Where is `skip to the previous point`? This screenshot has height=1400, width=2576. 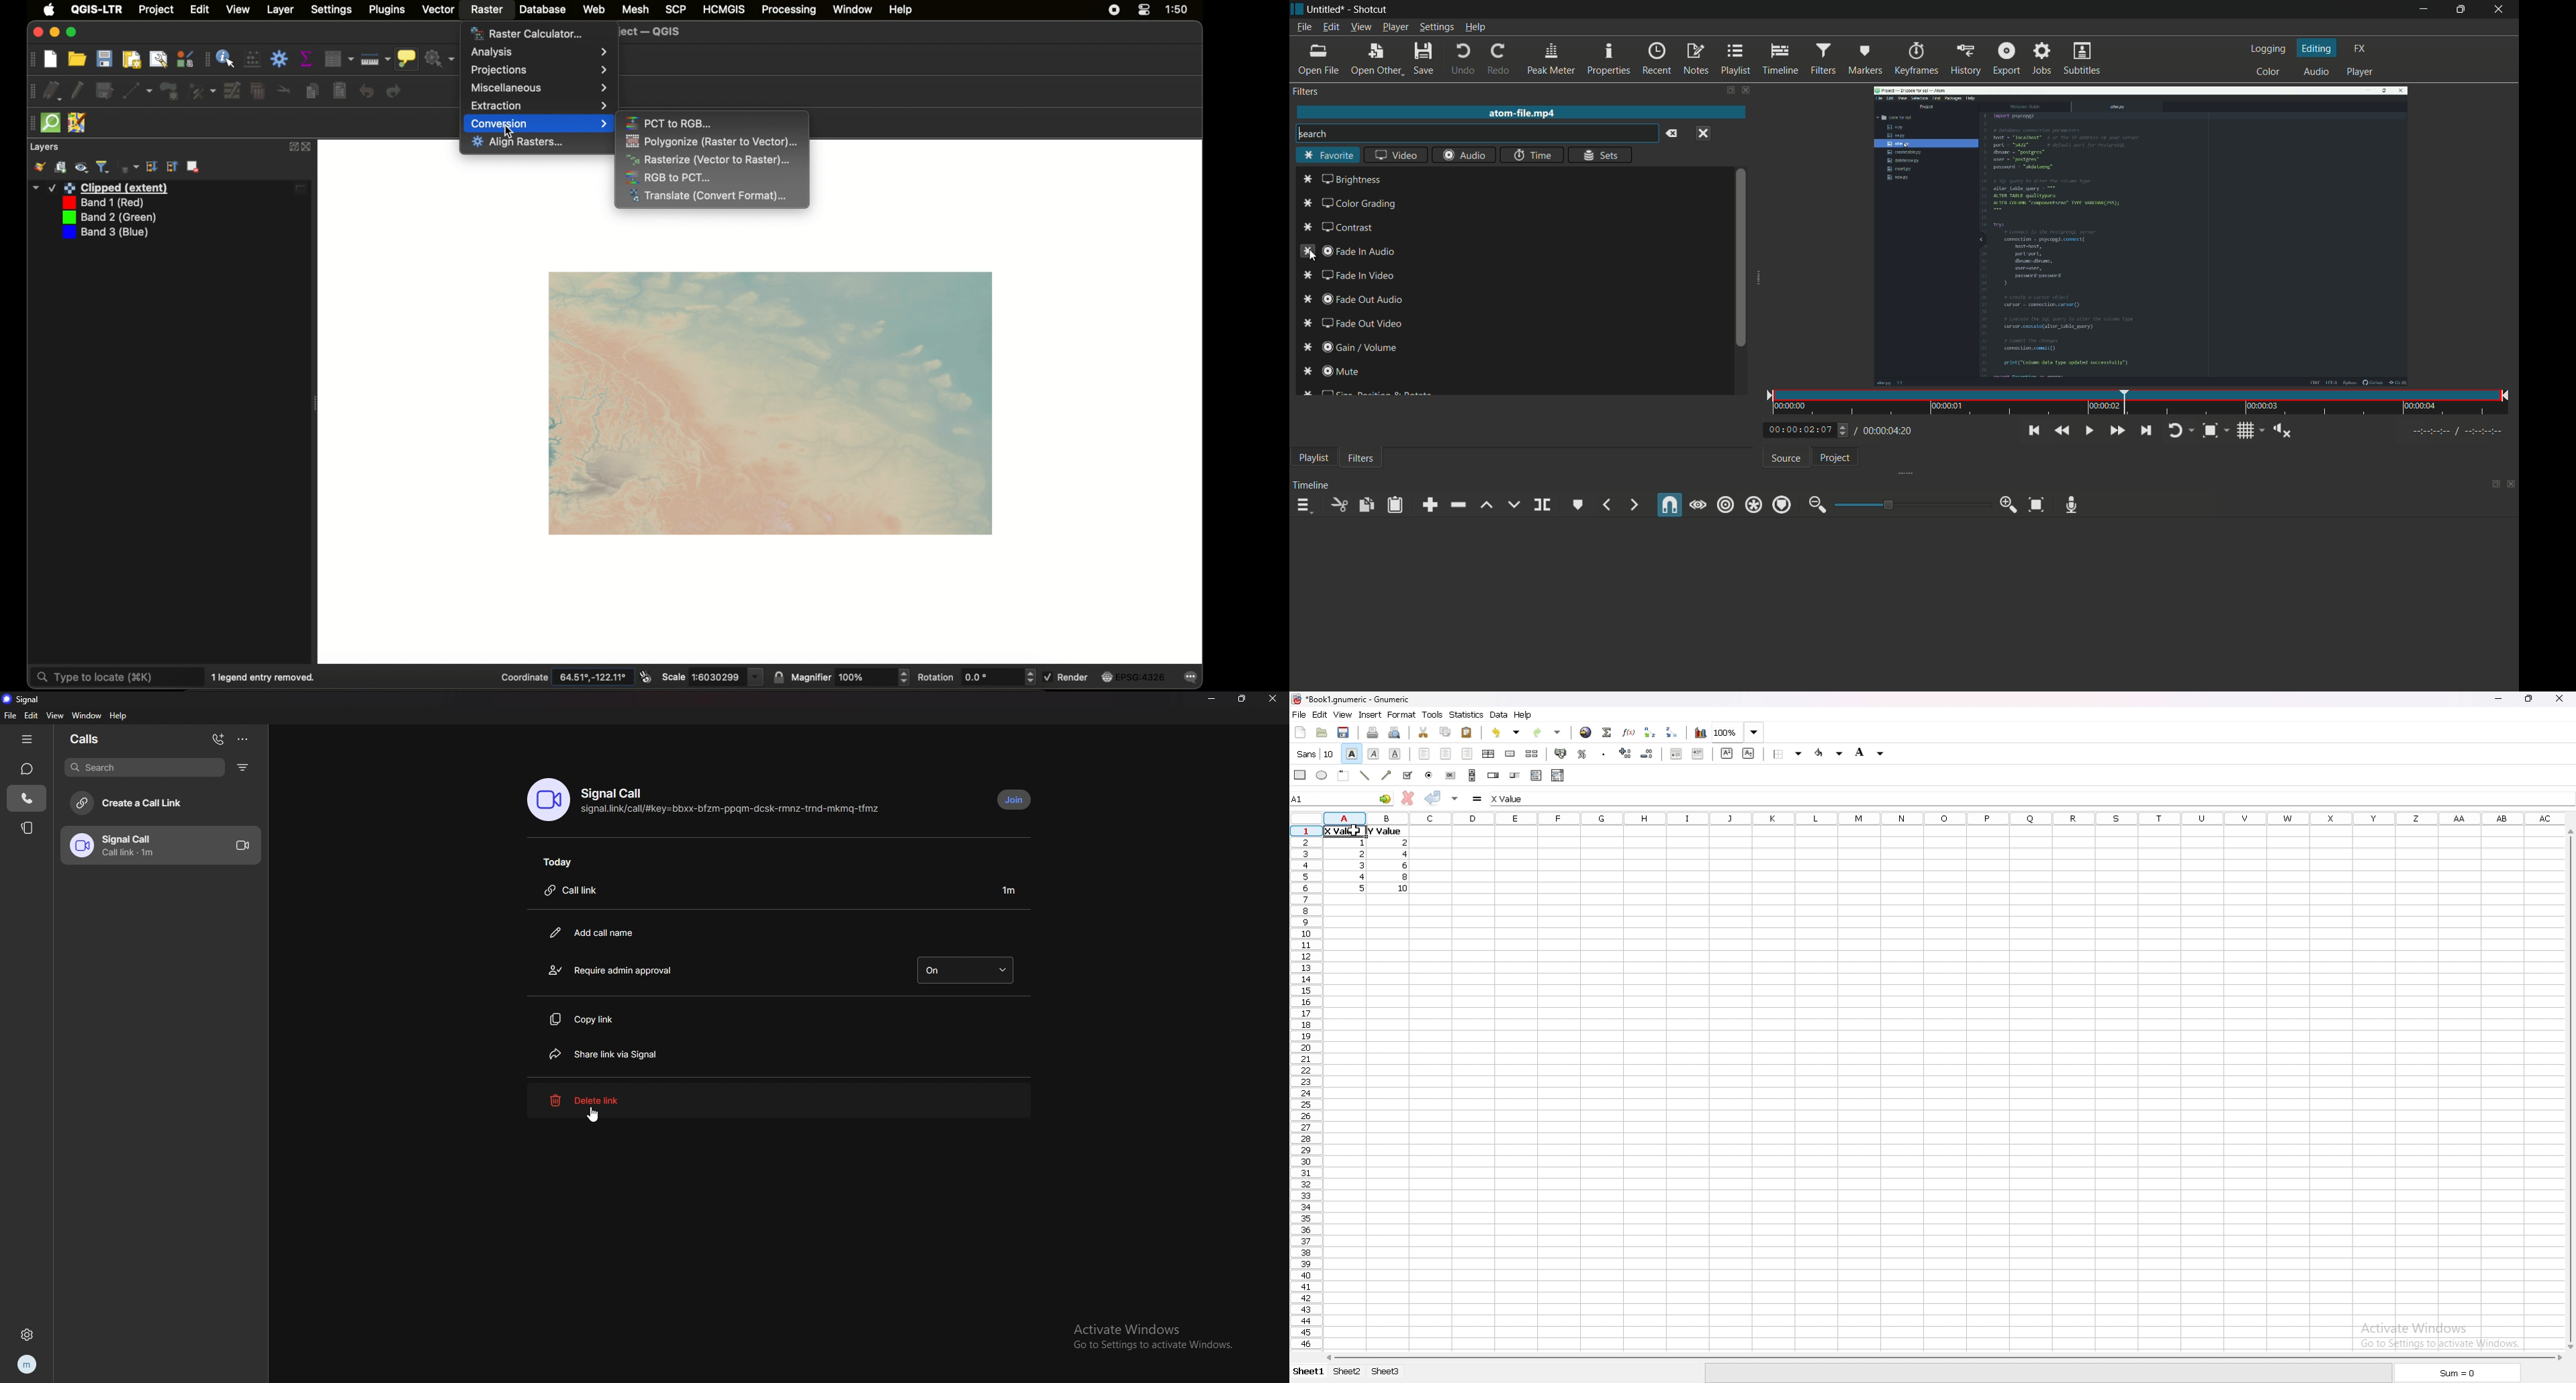 skip to the previous point is located at coordinates (2032, 431).